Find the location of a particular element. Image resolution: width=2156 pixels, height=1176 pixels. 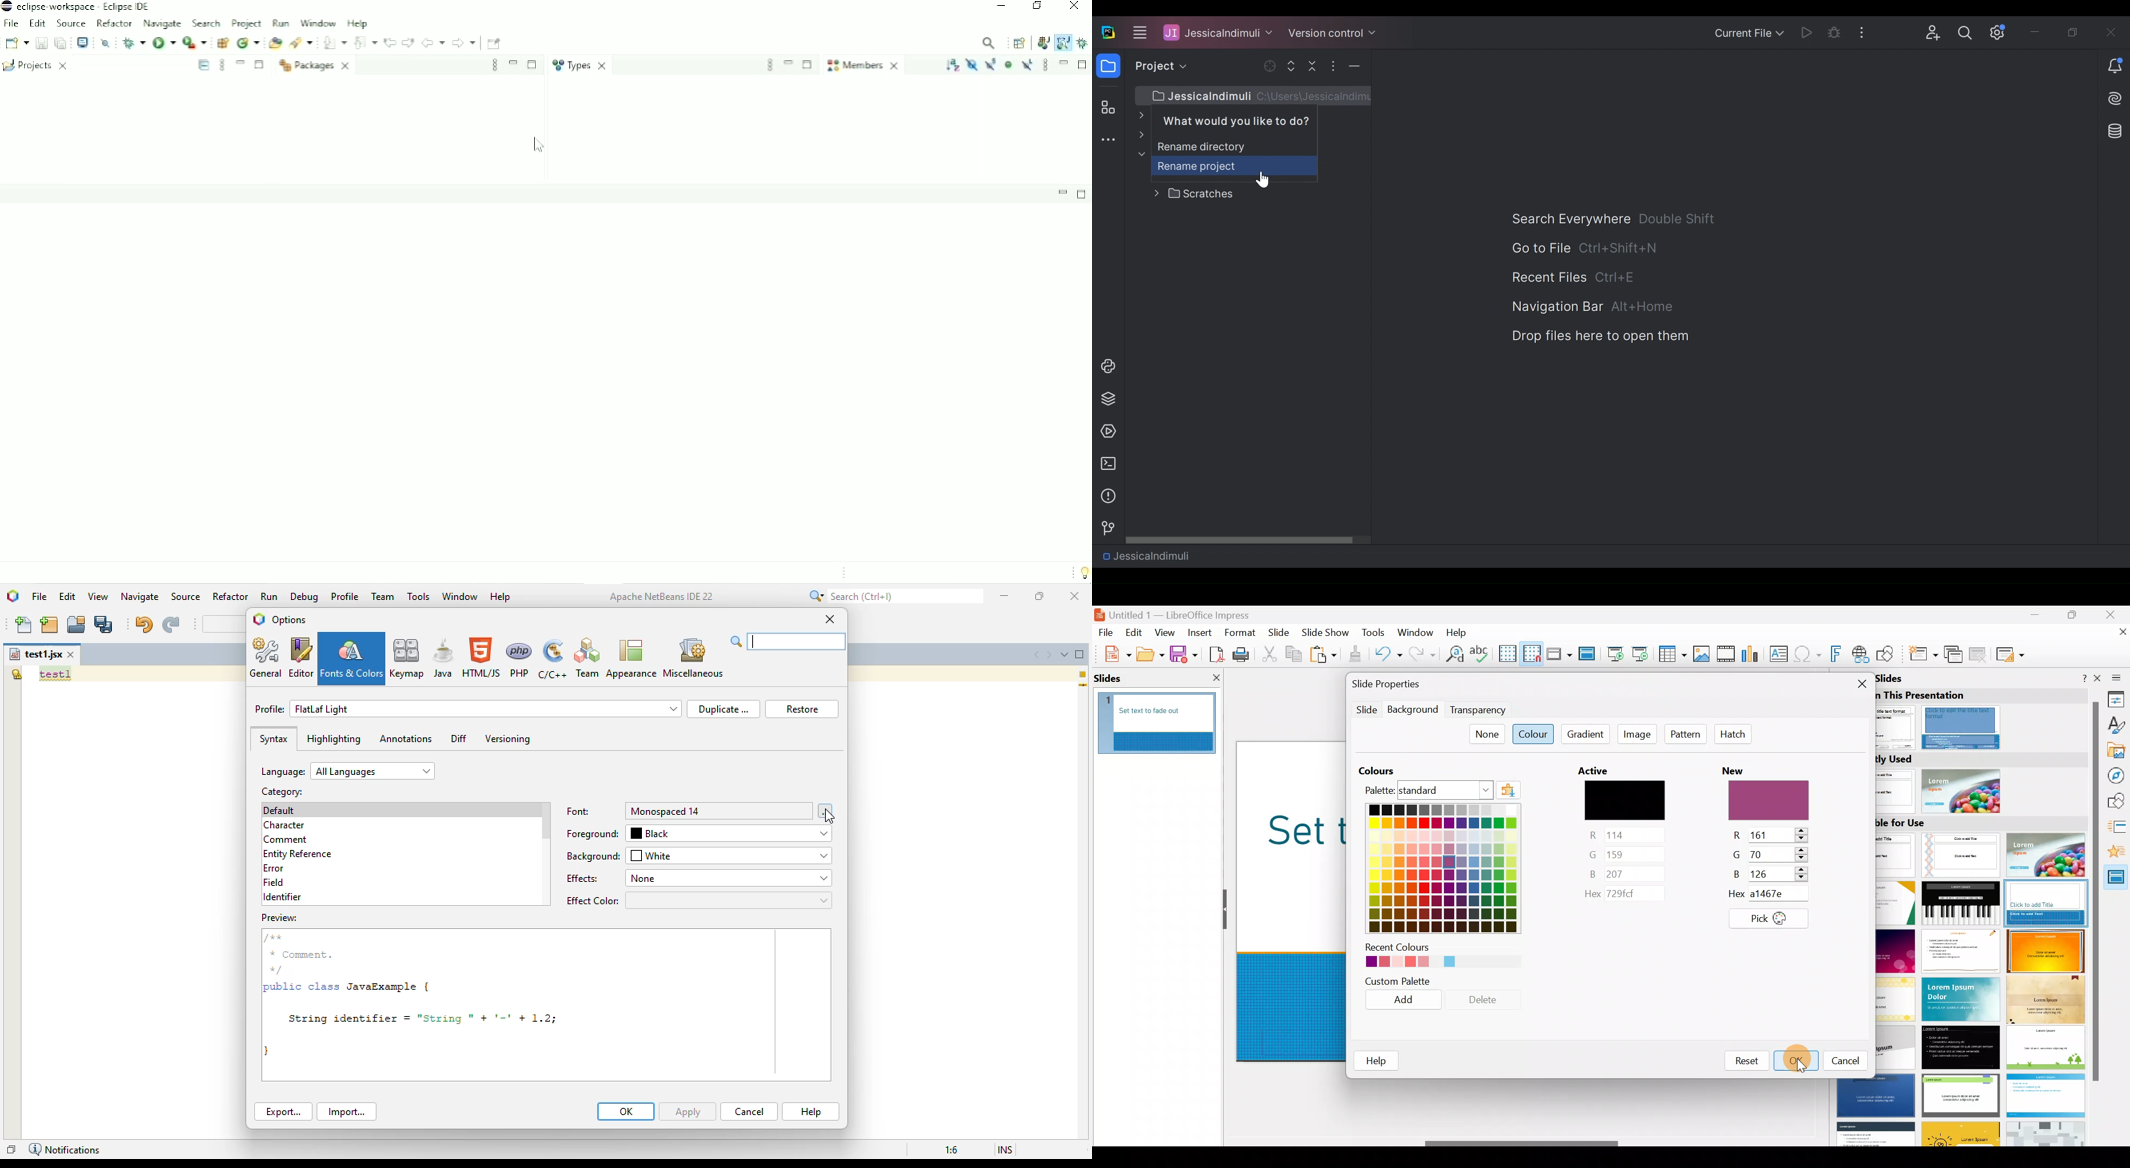

Start from current slide is located at coordinates (1643, 653).